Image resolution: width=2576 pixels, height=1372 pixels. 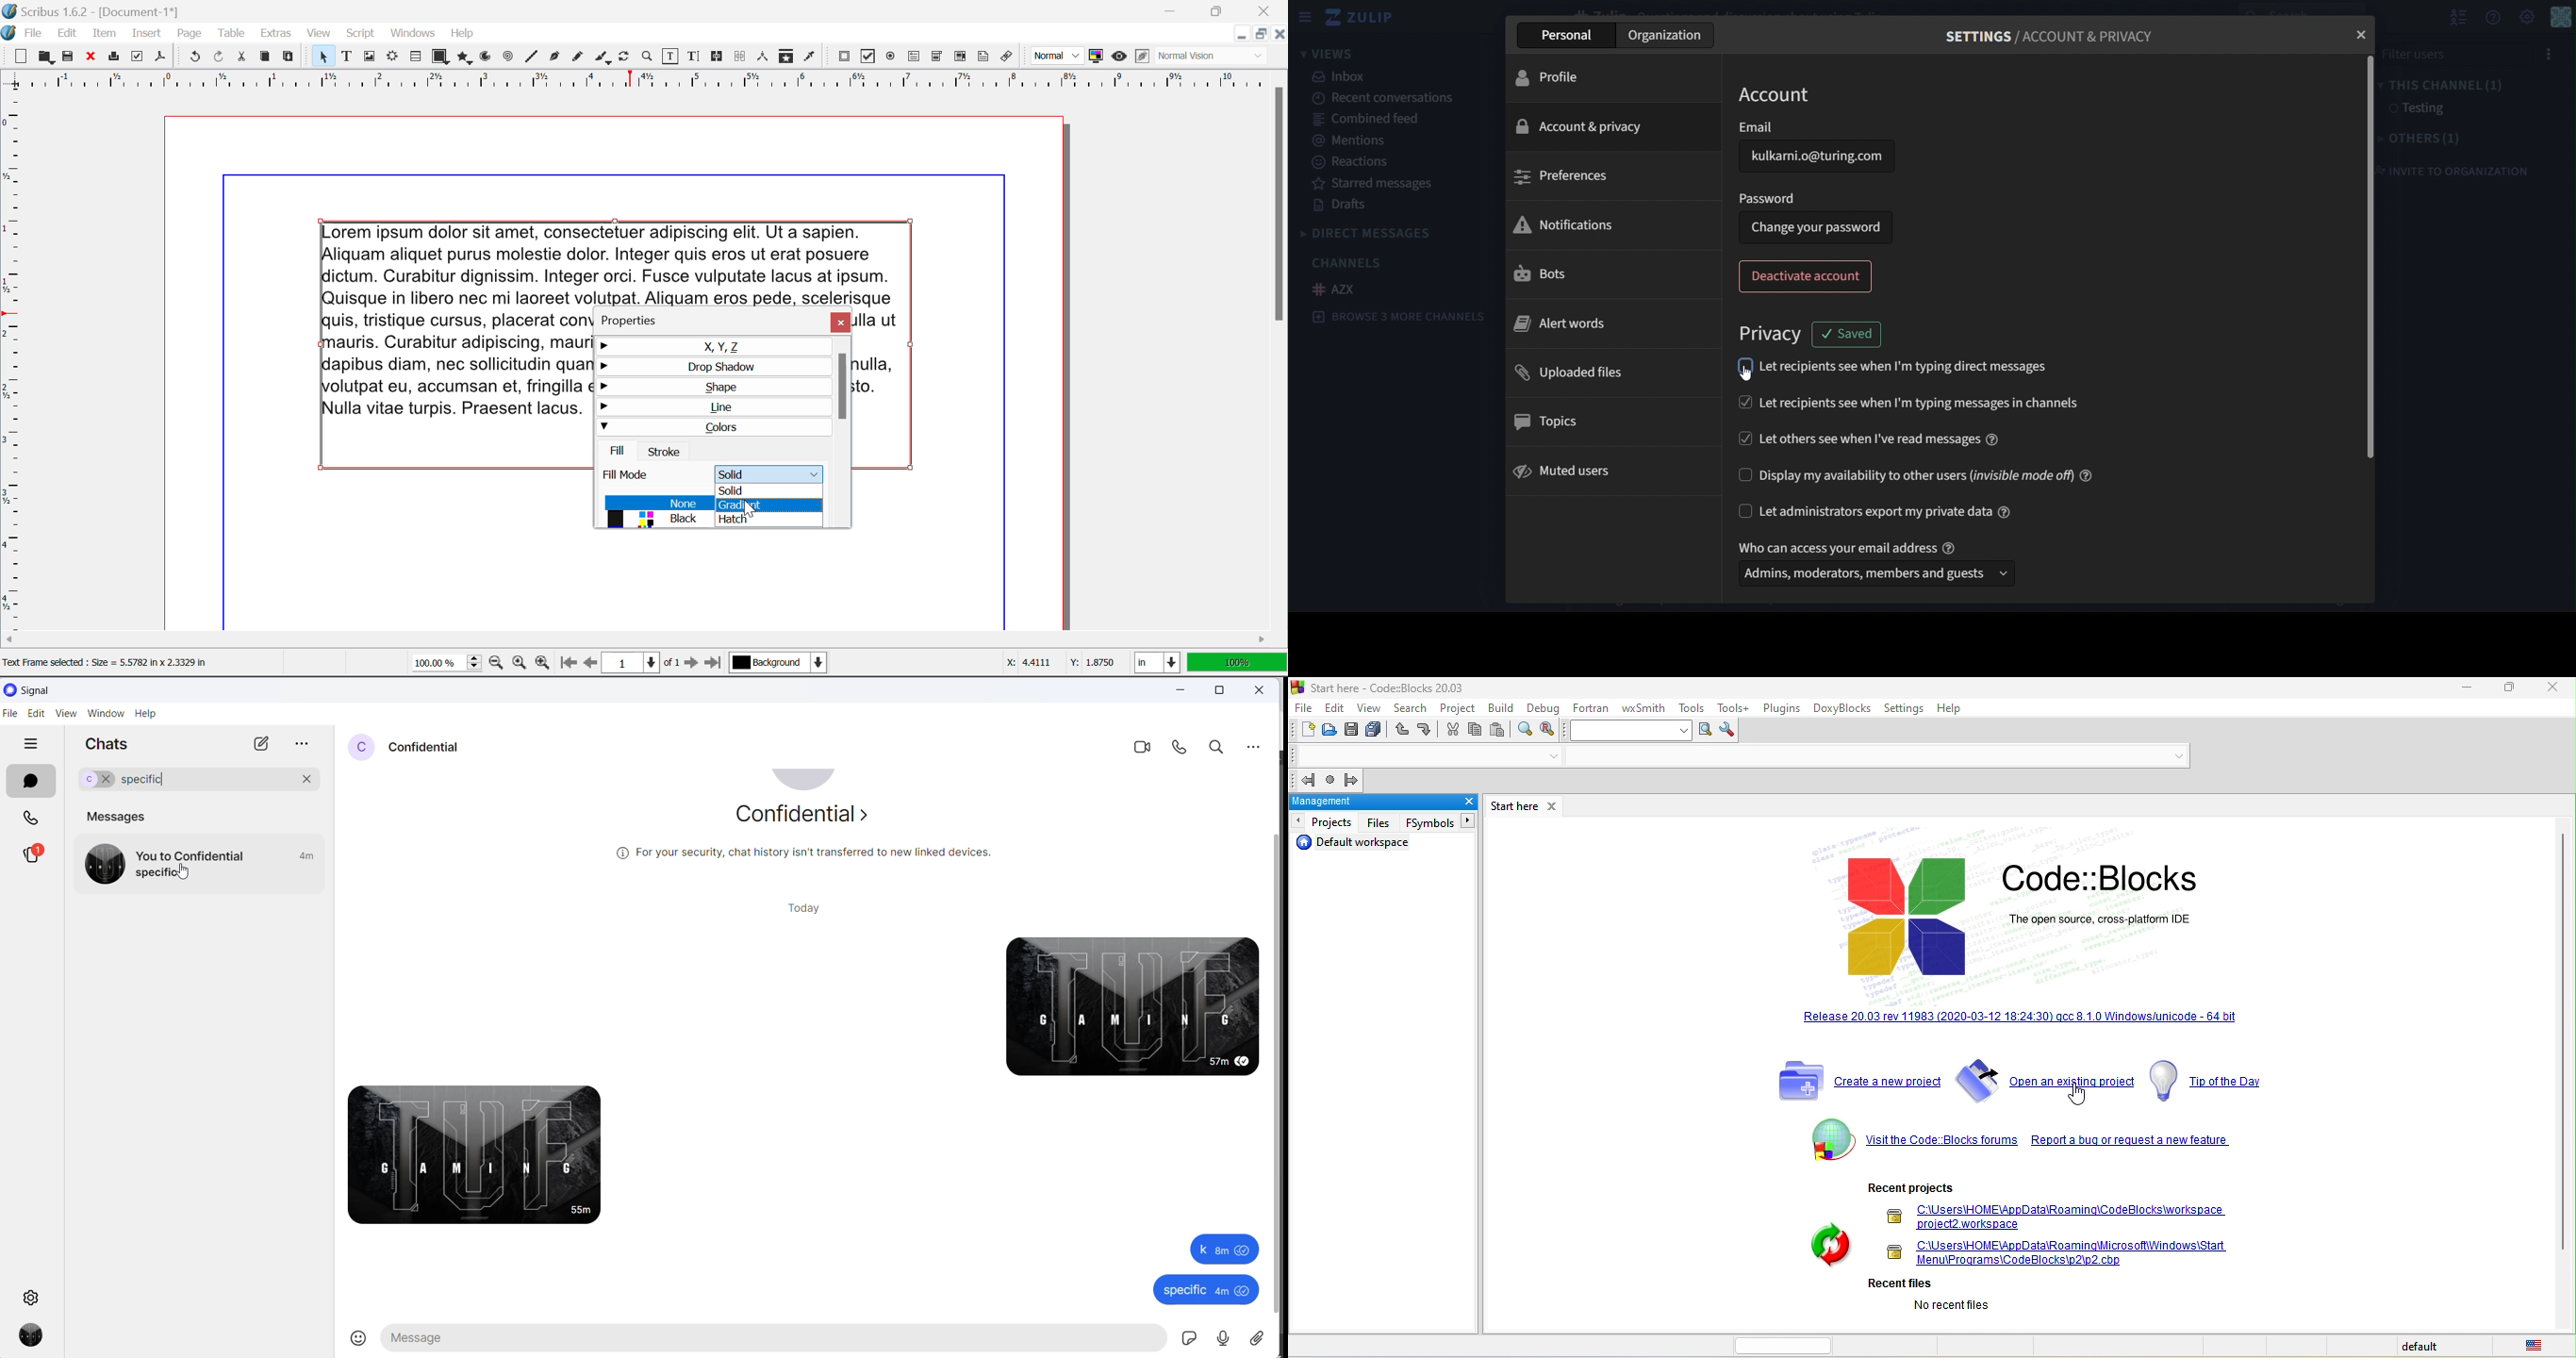 What do you see at coordinates (812, 855) in the screenshot?
I see `security related text` at bounding box center [812, 855].